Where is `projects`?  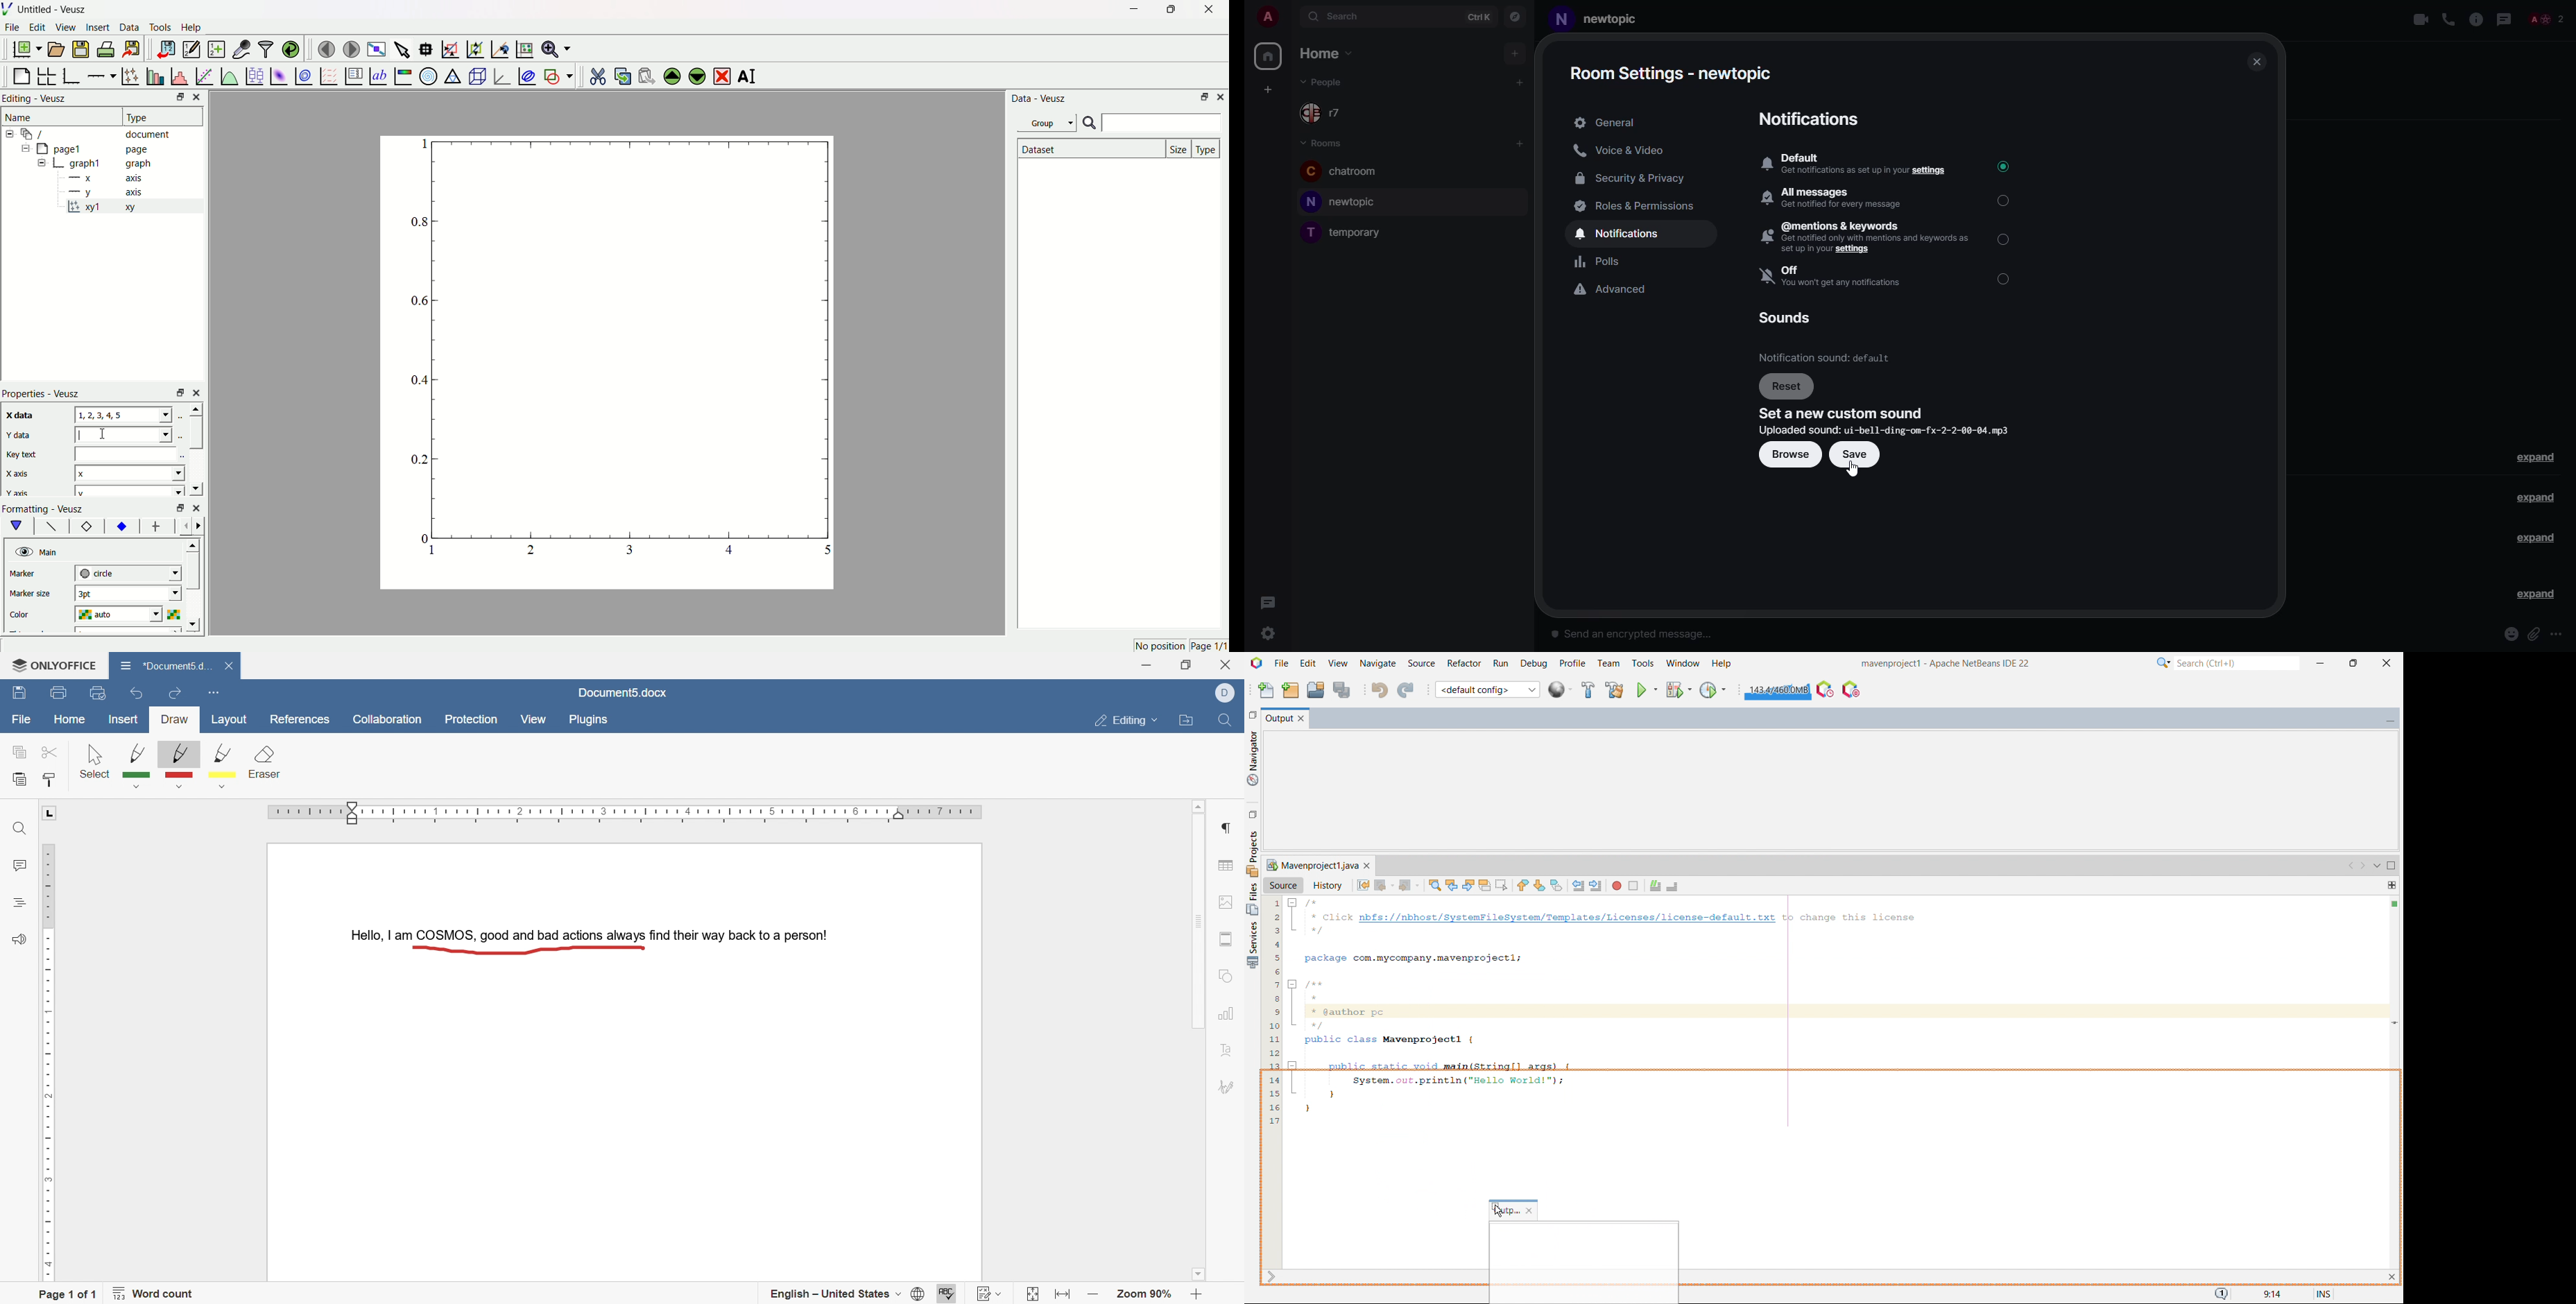 projects is located at coordinates (1253, 945).